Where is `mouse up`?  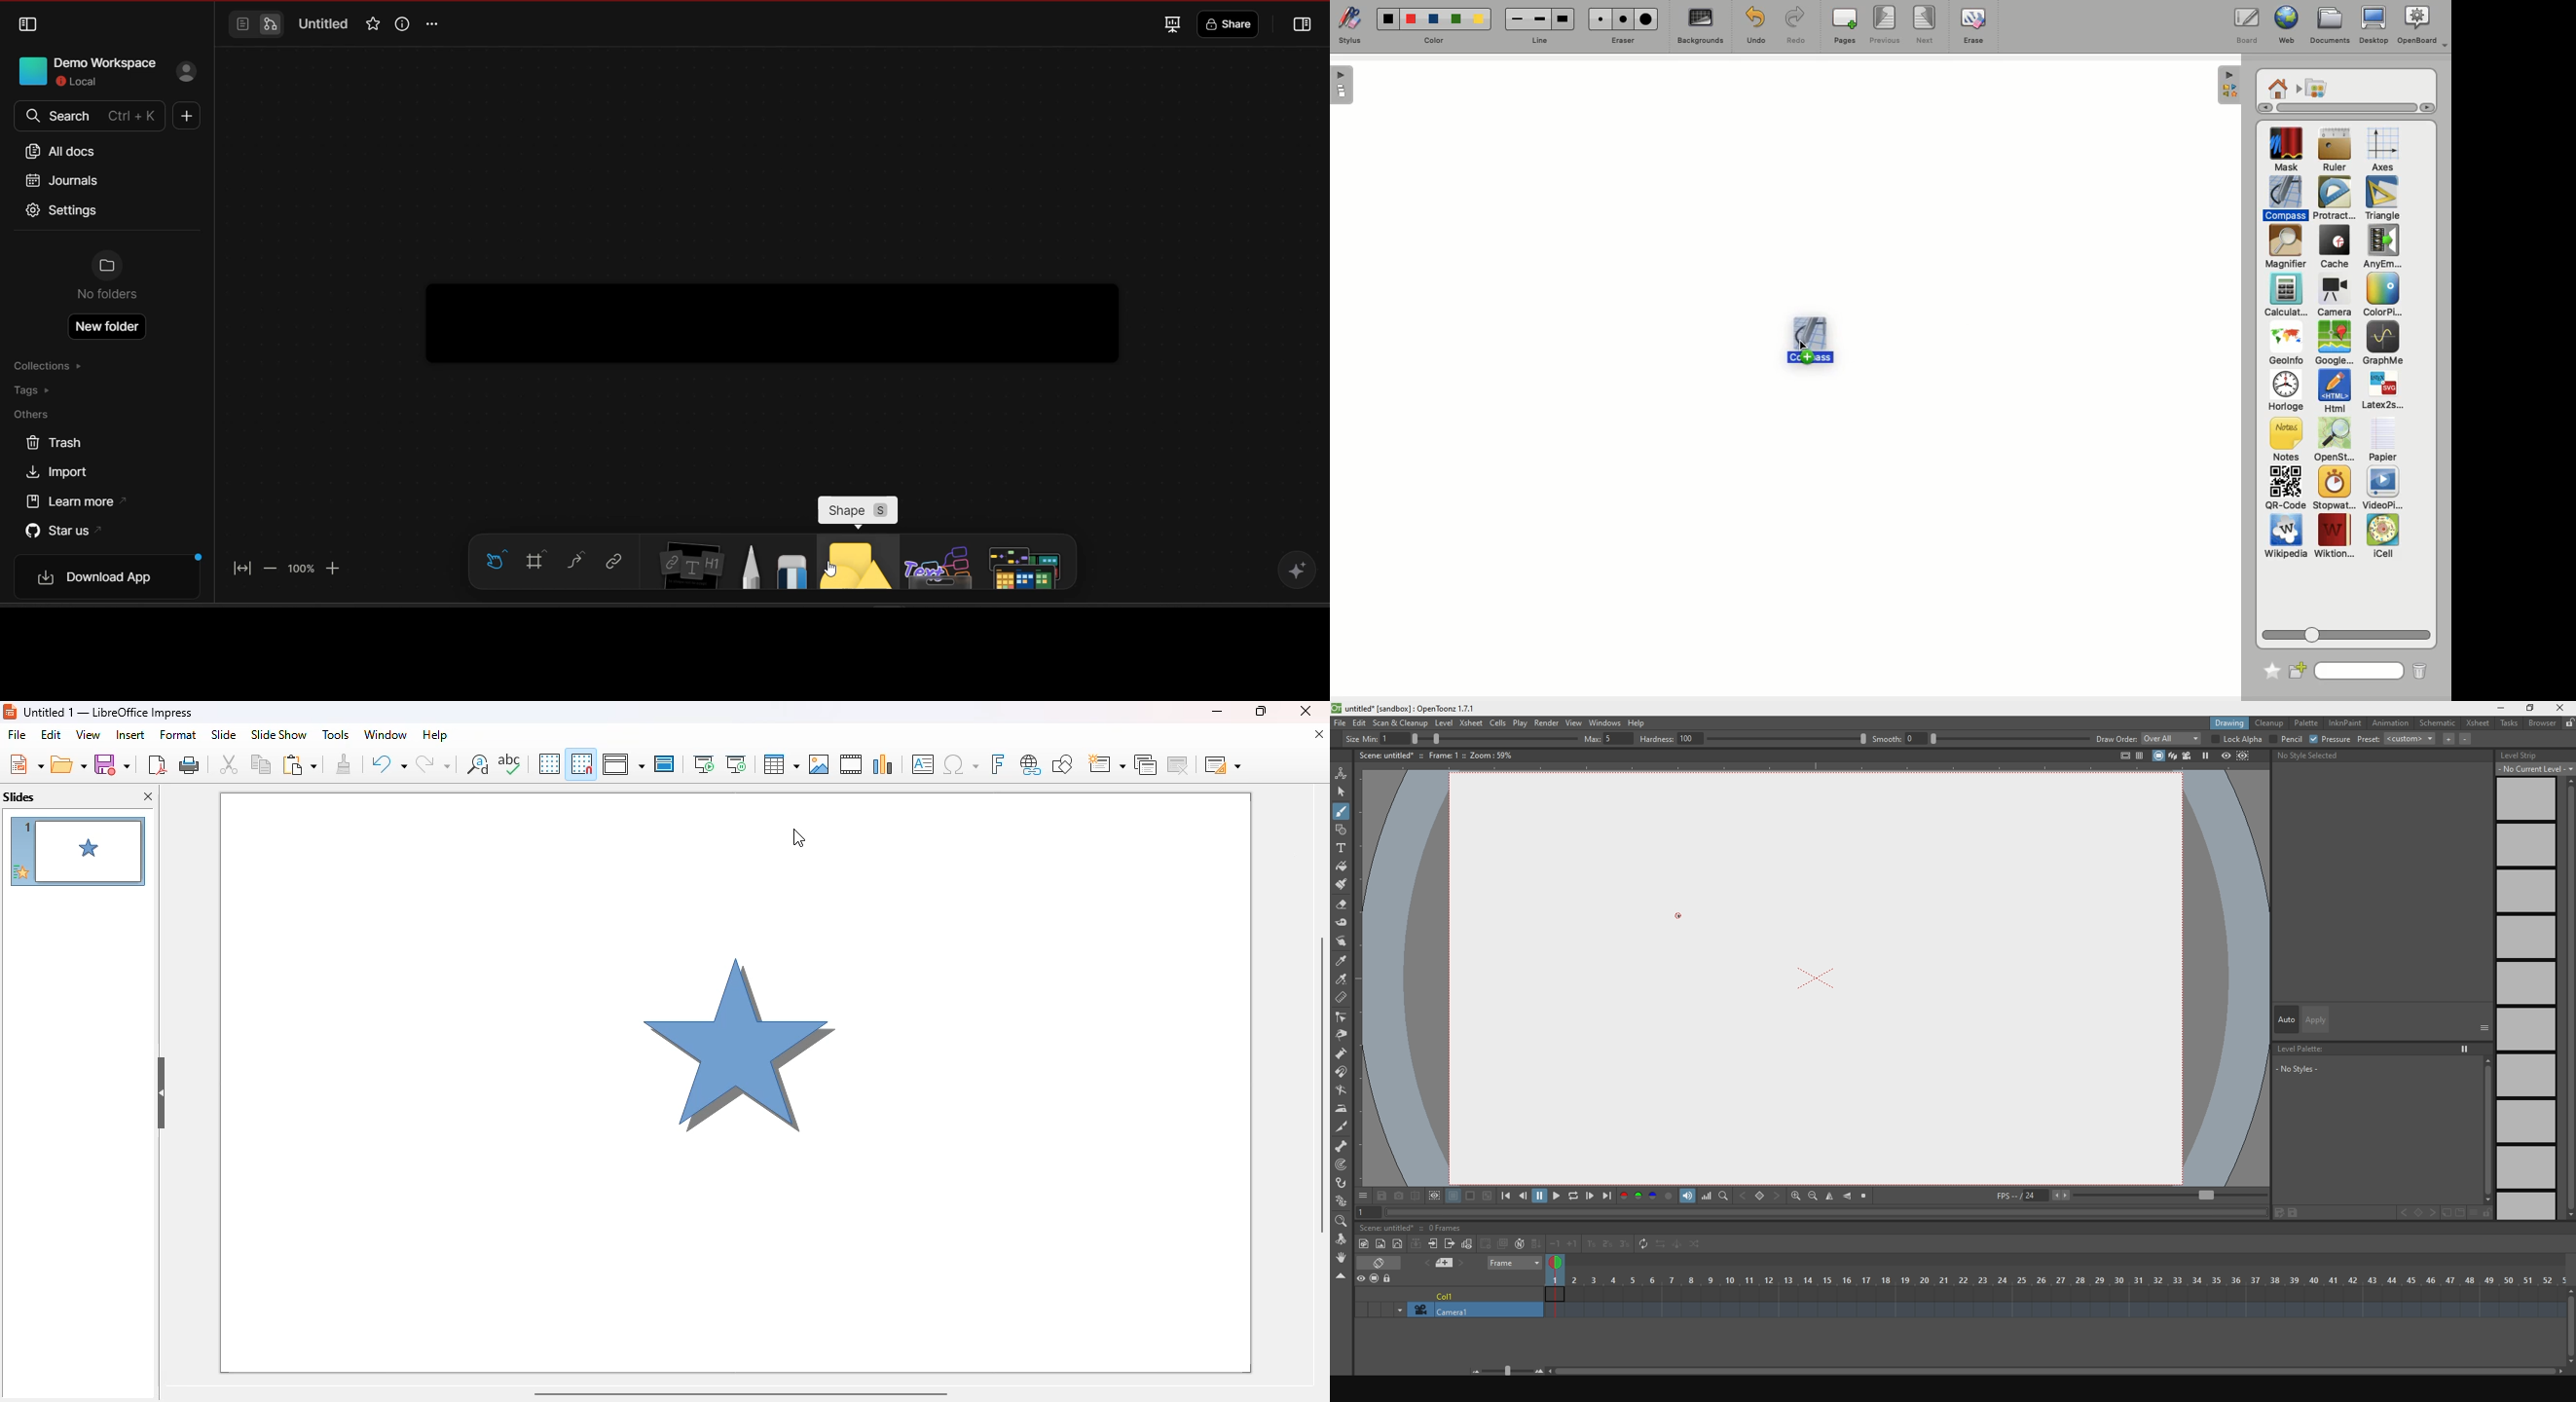
mouse up is located at coordinates (1804, 345).